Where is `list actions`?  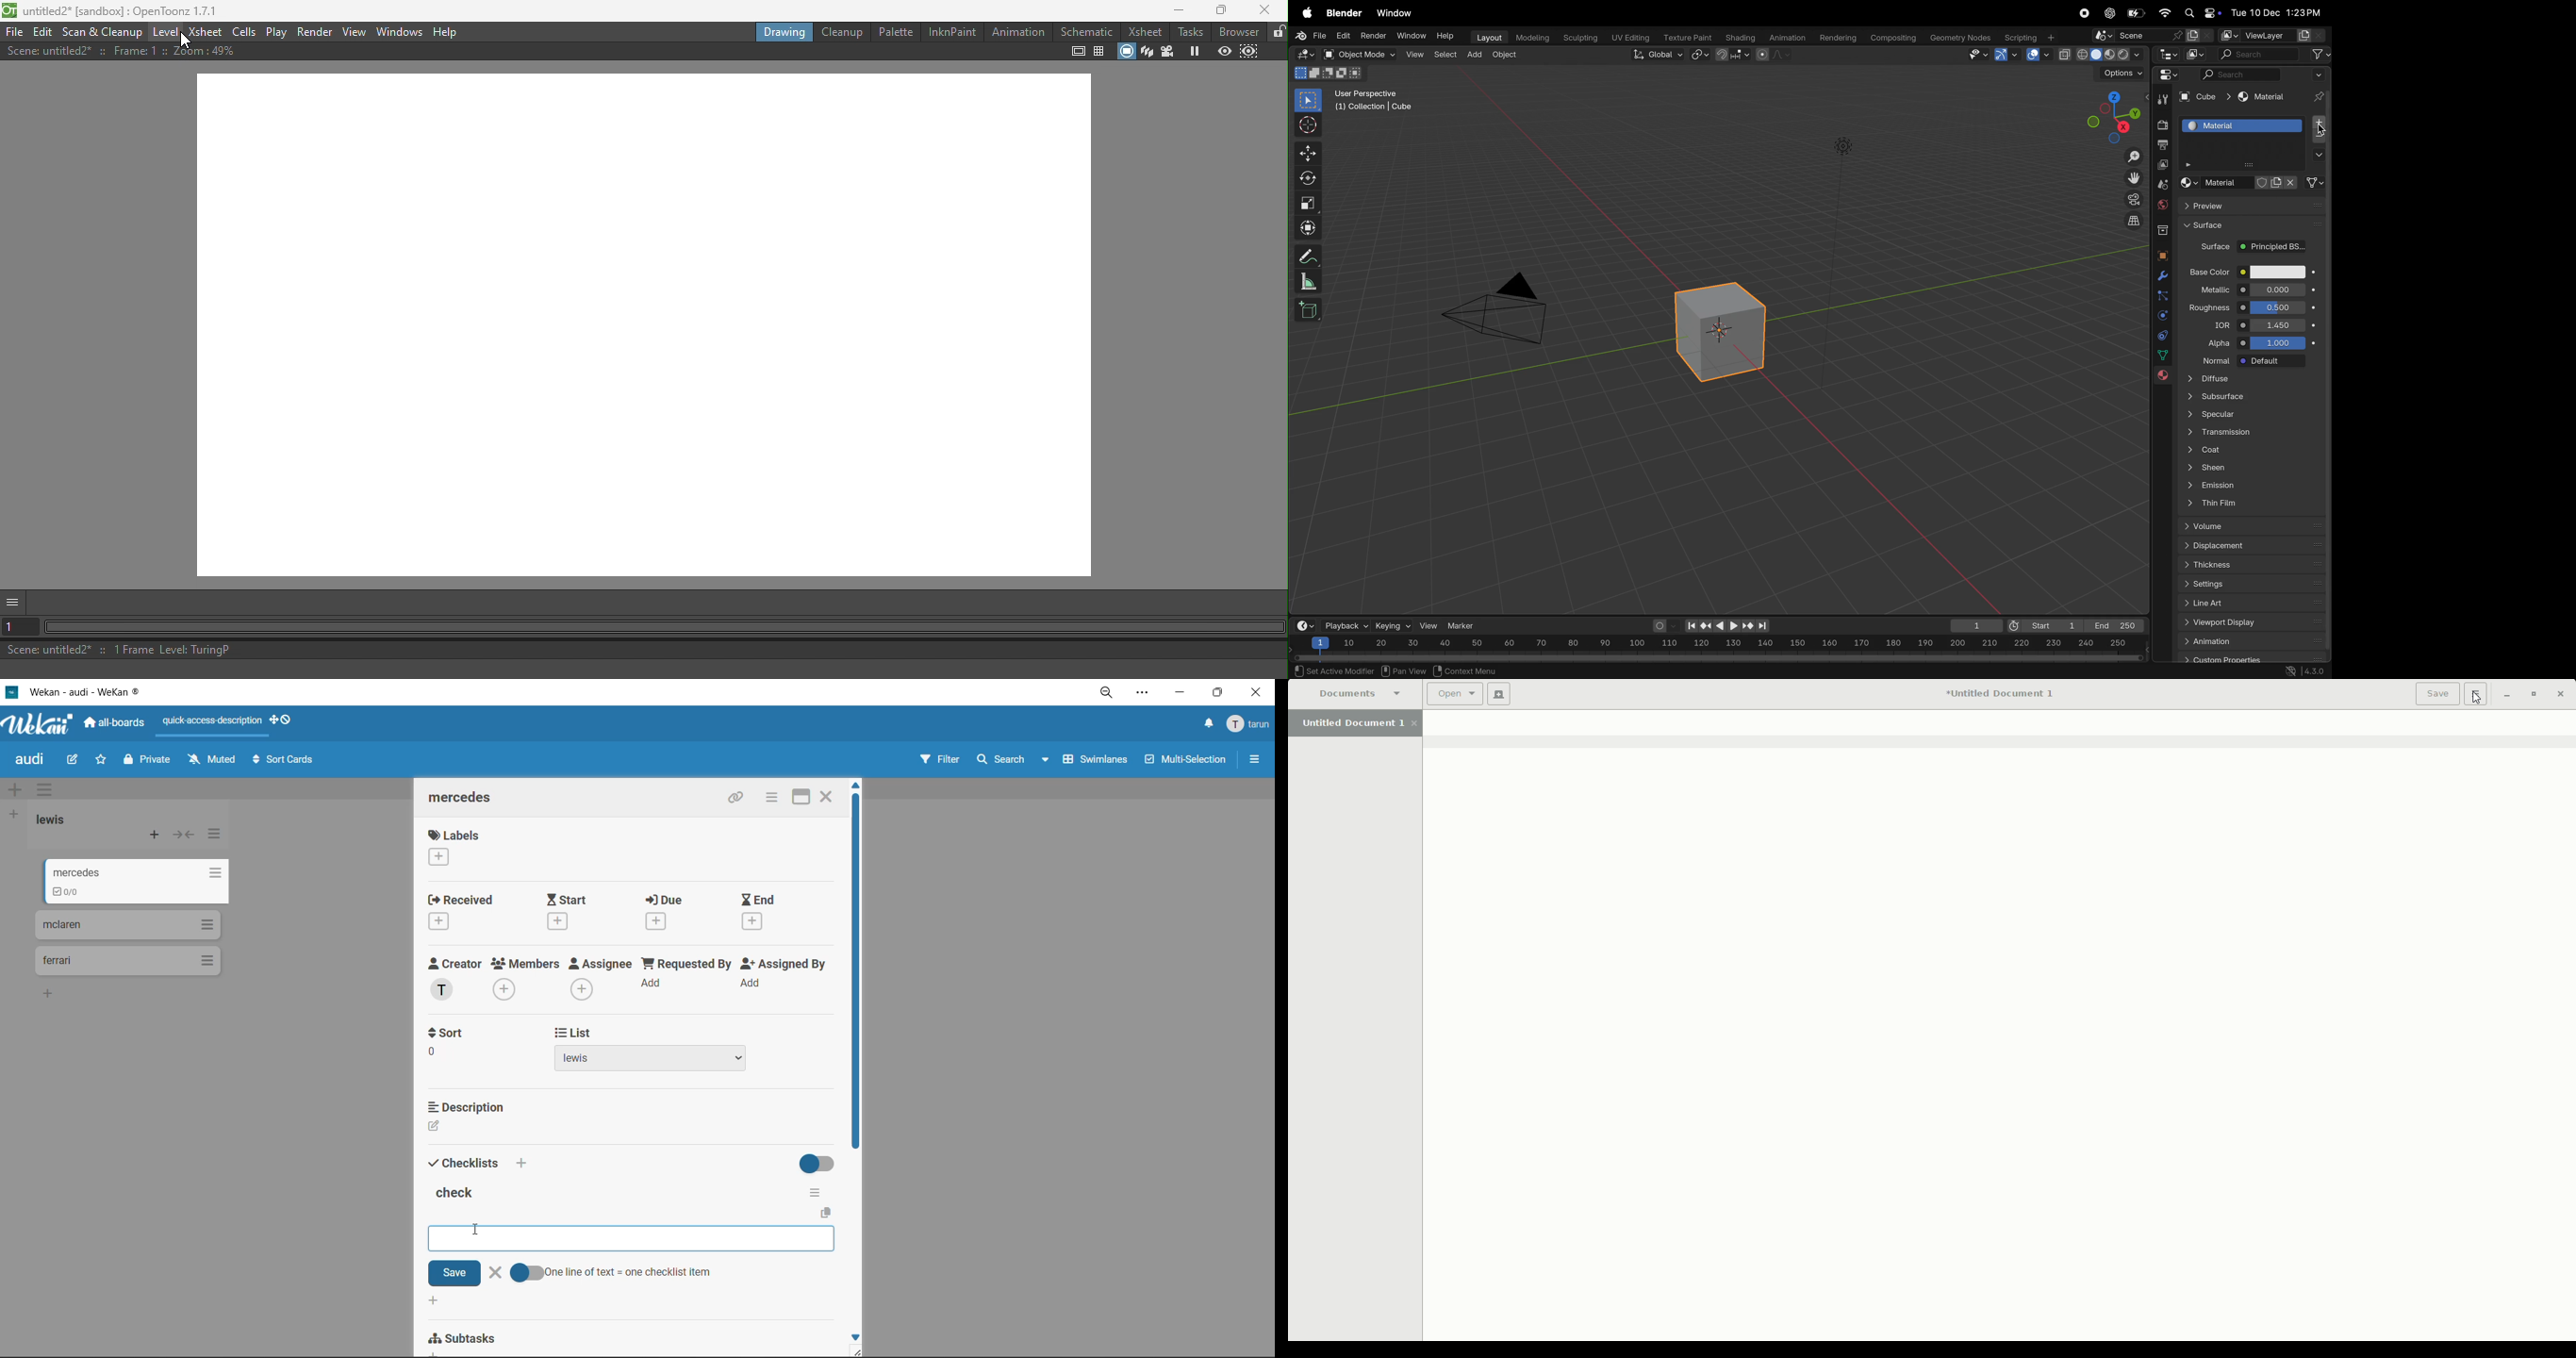 list actions is located at coordinates (214, 834).